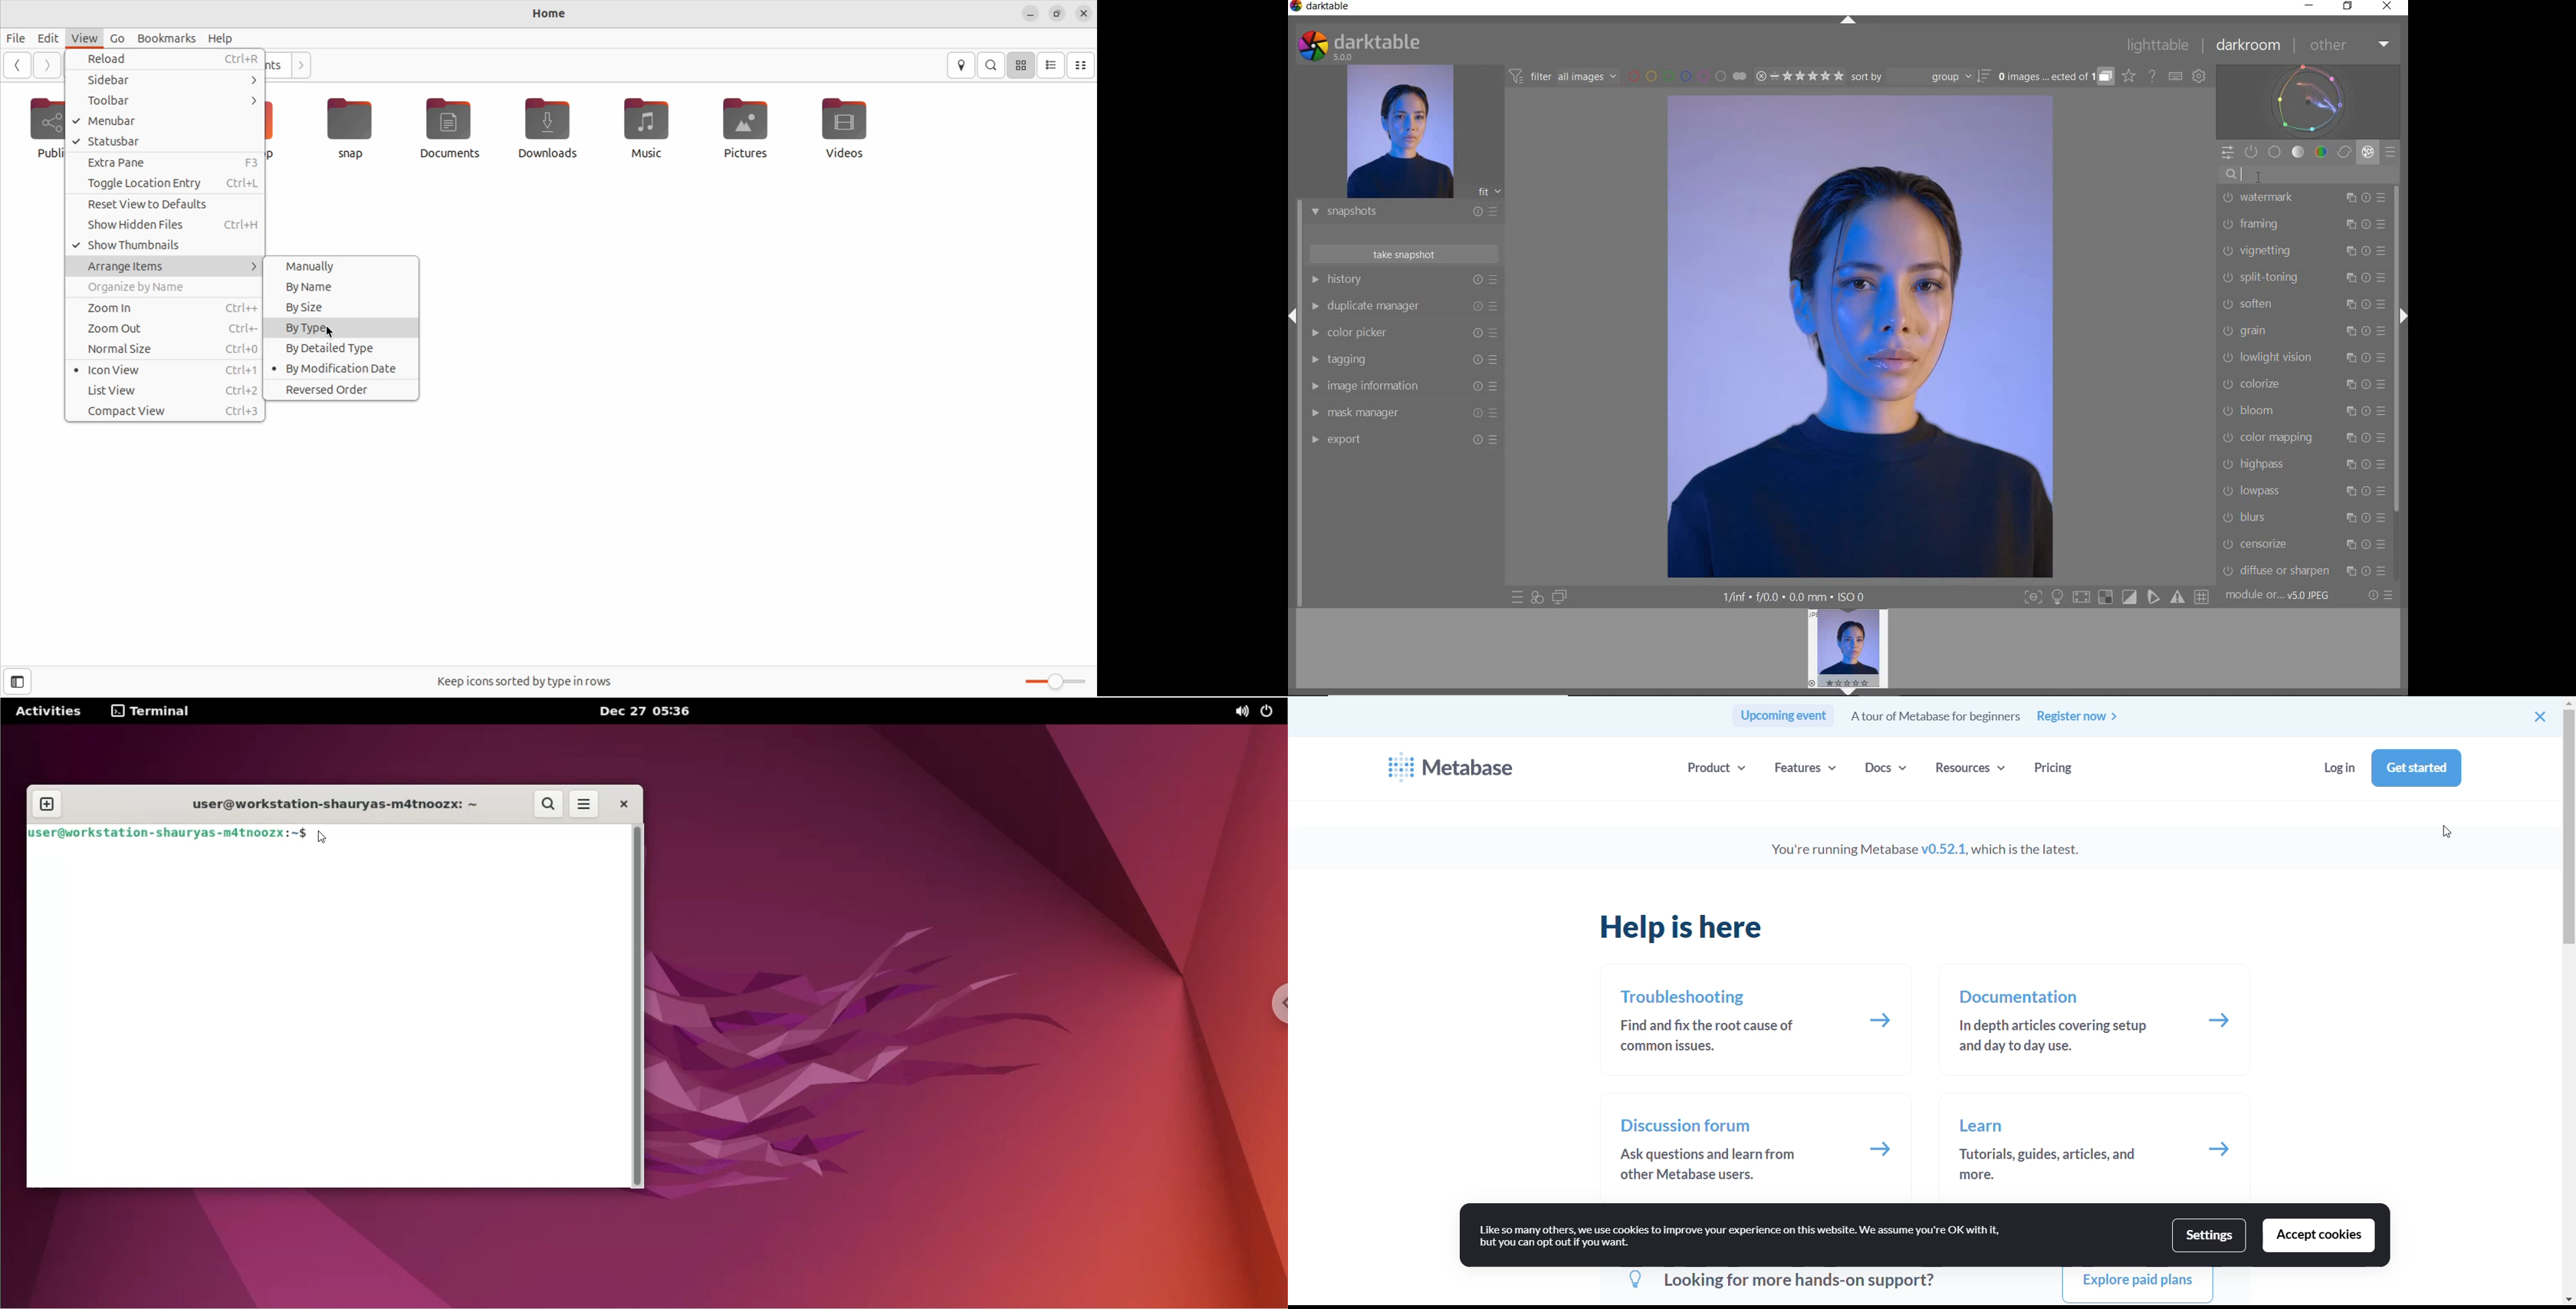 This screenshot has width=2576, height=1316. What do you see at coordinates (2302, 303) in the screenshot?
I see `SOFTEN` at bounding box center [2302, 303].